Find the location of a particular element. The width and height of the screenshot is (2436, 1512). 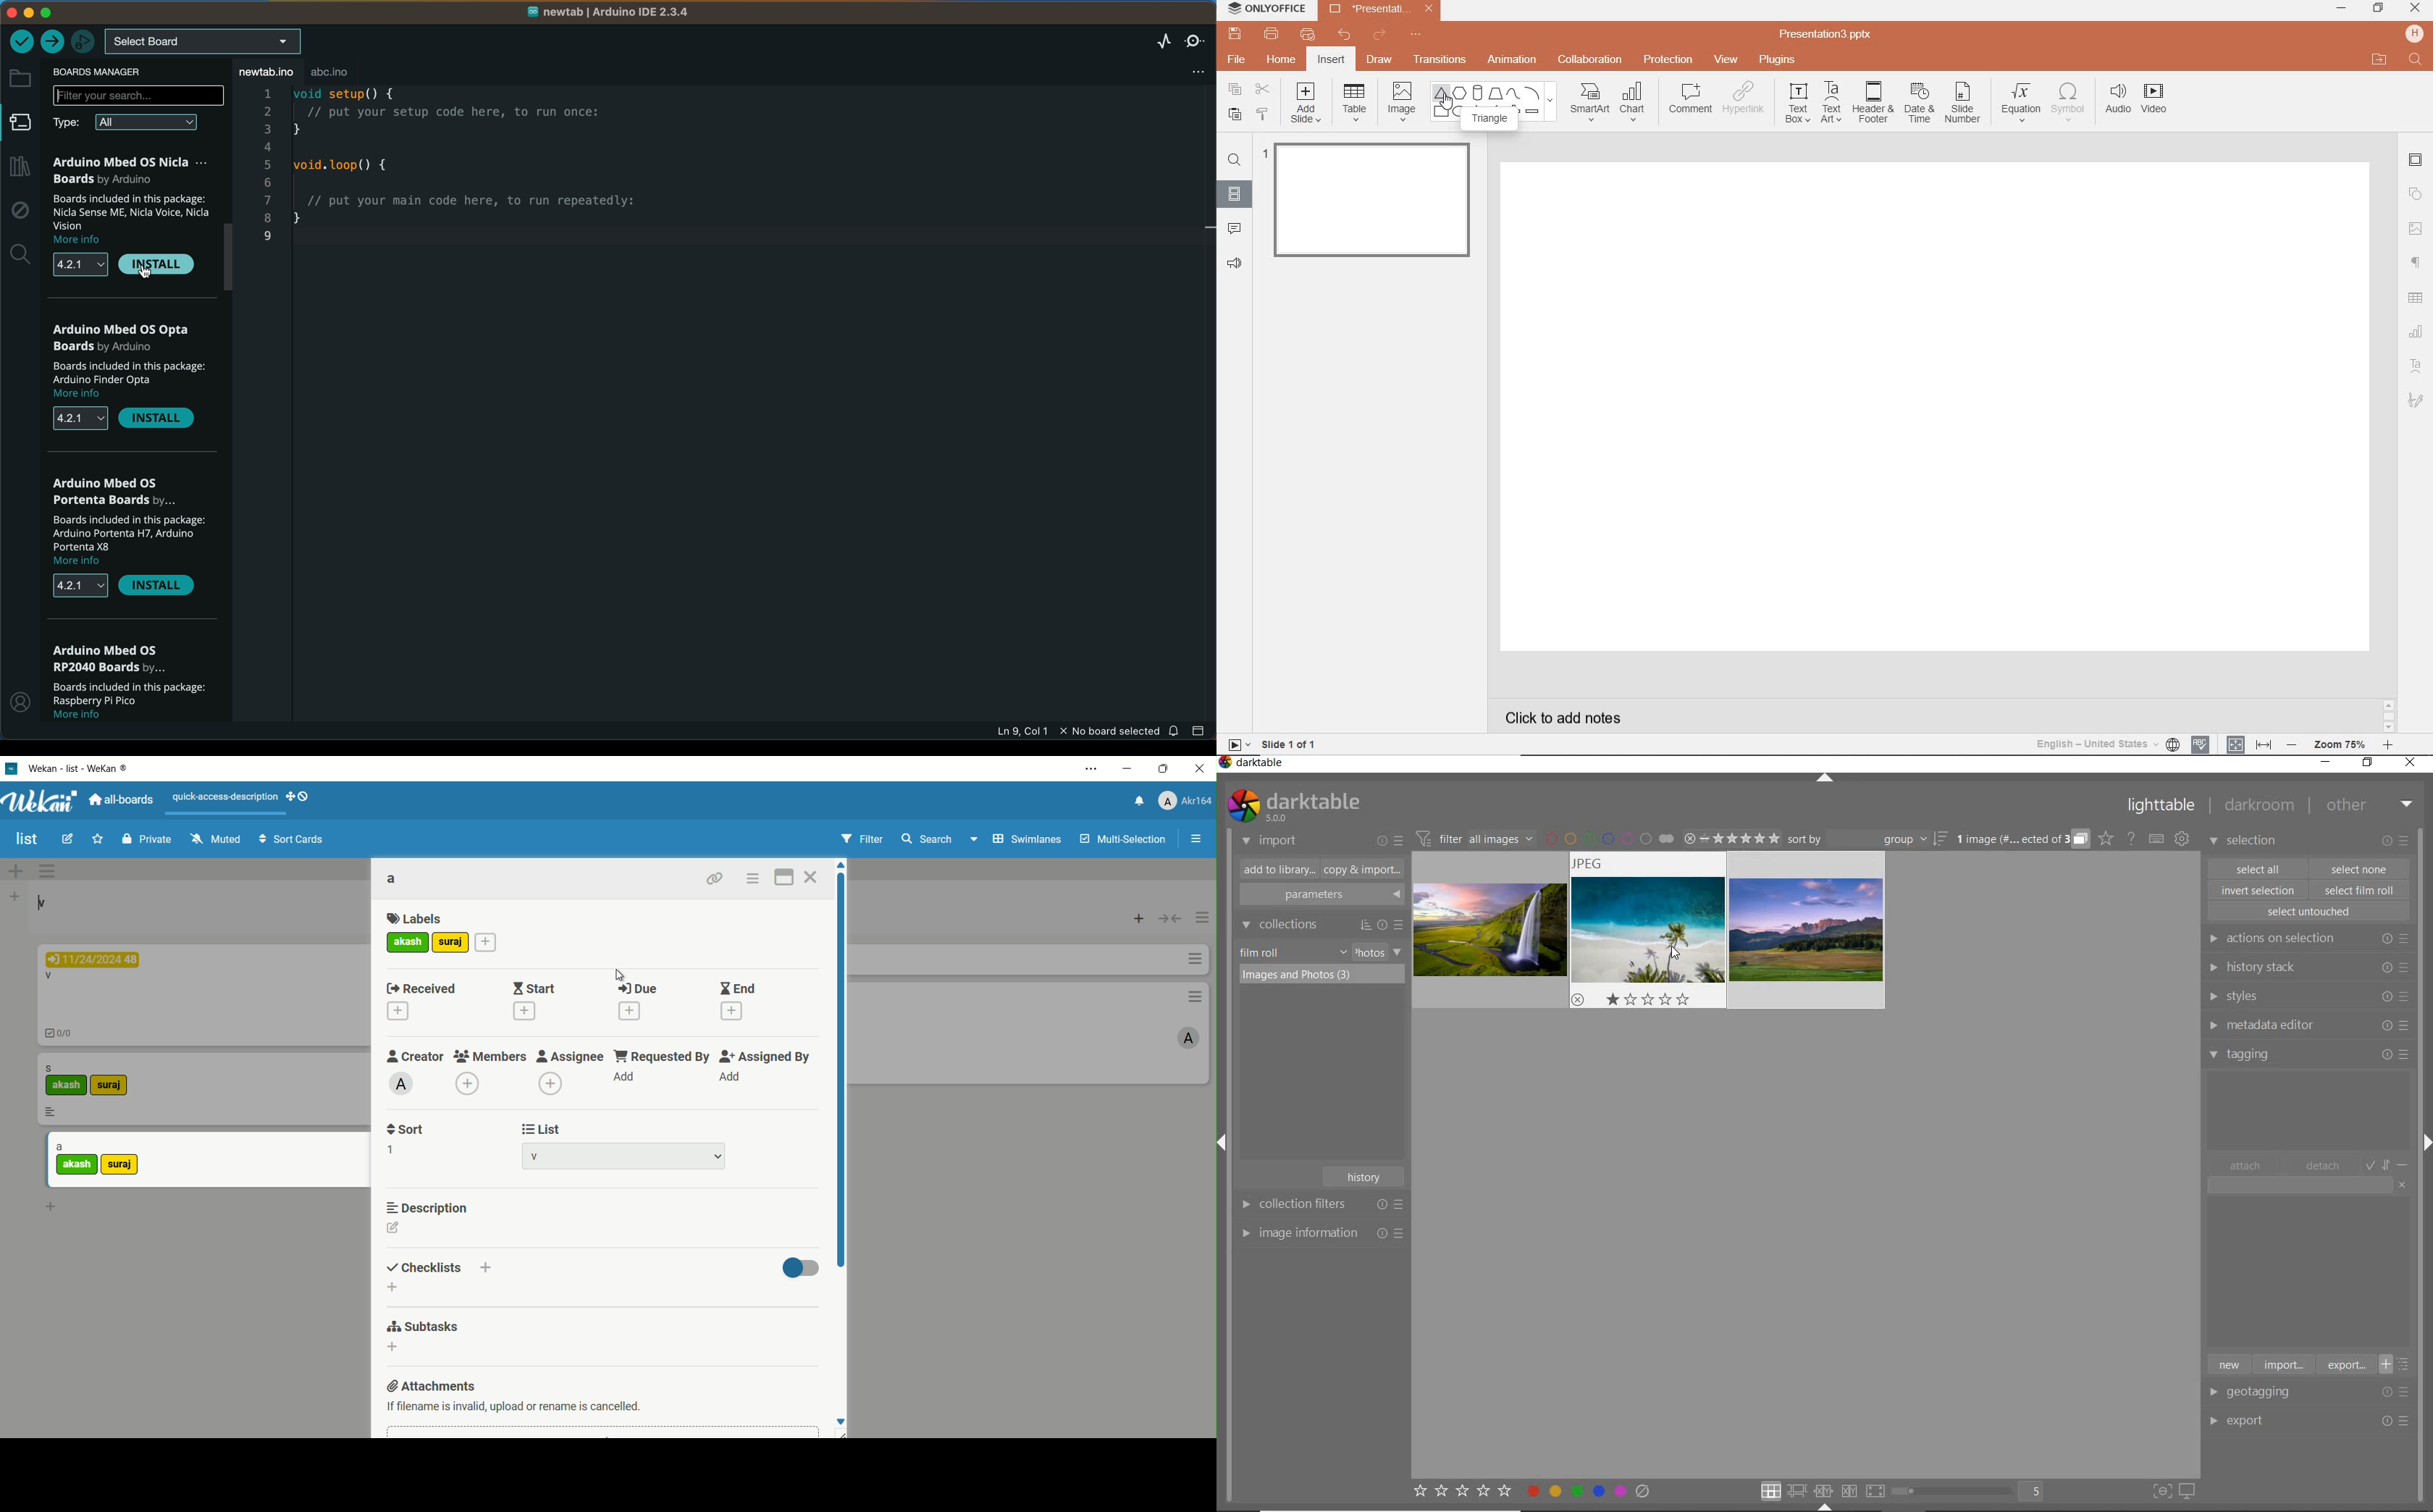

label1 is located at coordinates (403, 1012).